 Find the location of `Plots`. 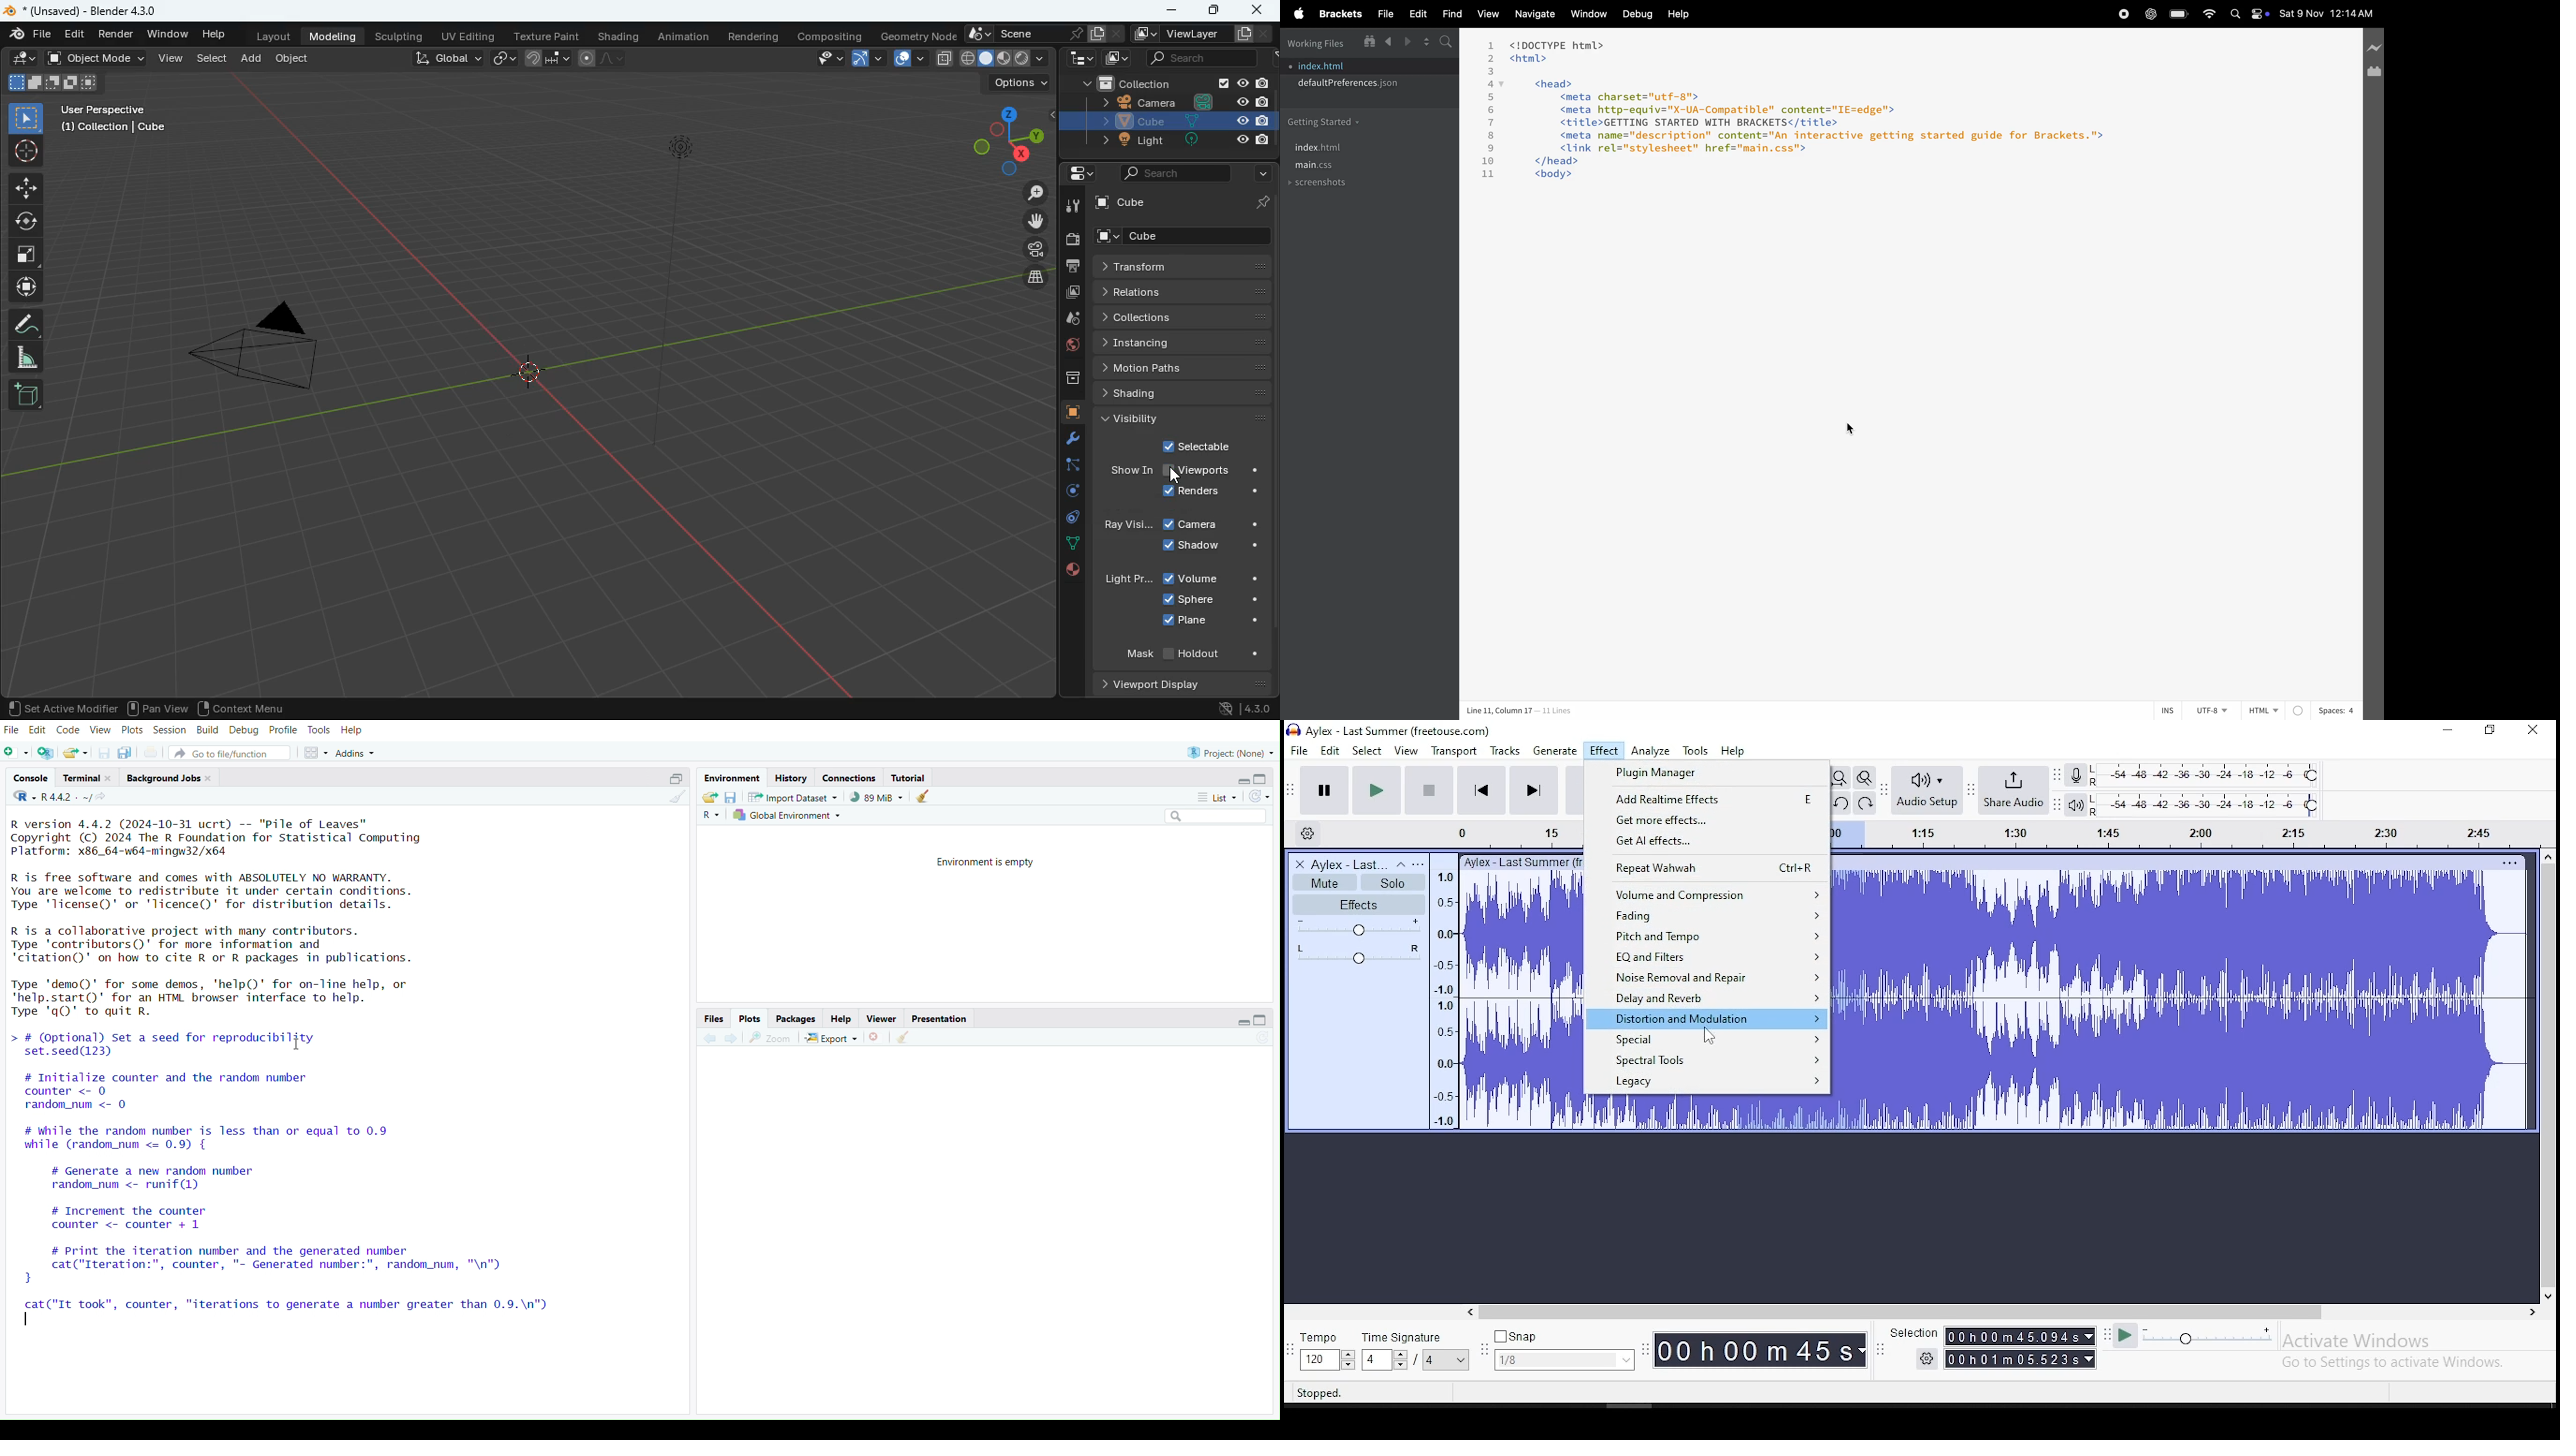

Plots is located at coordinates (129, 731).